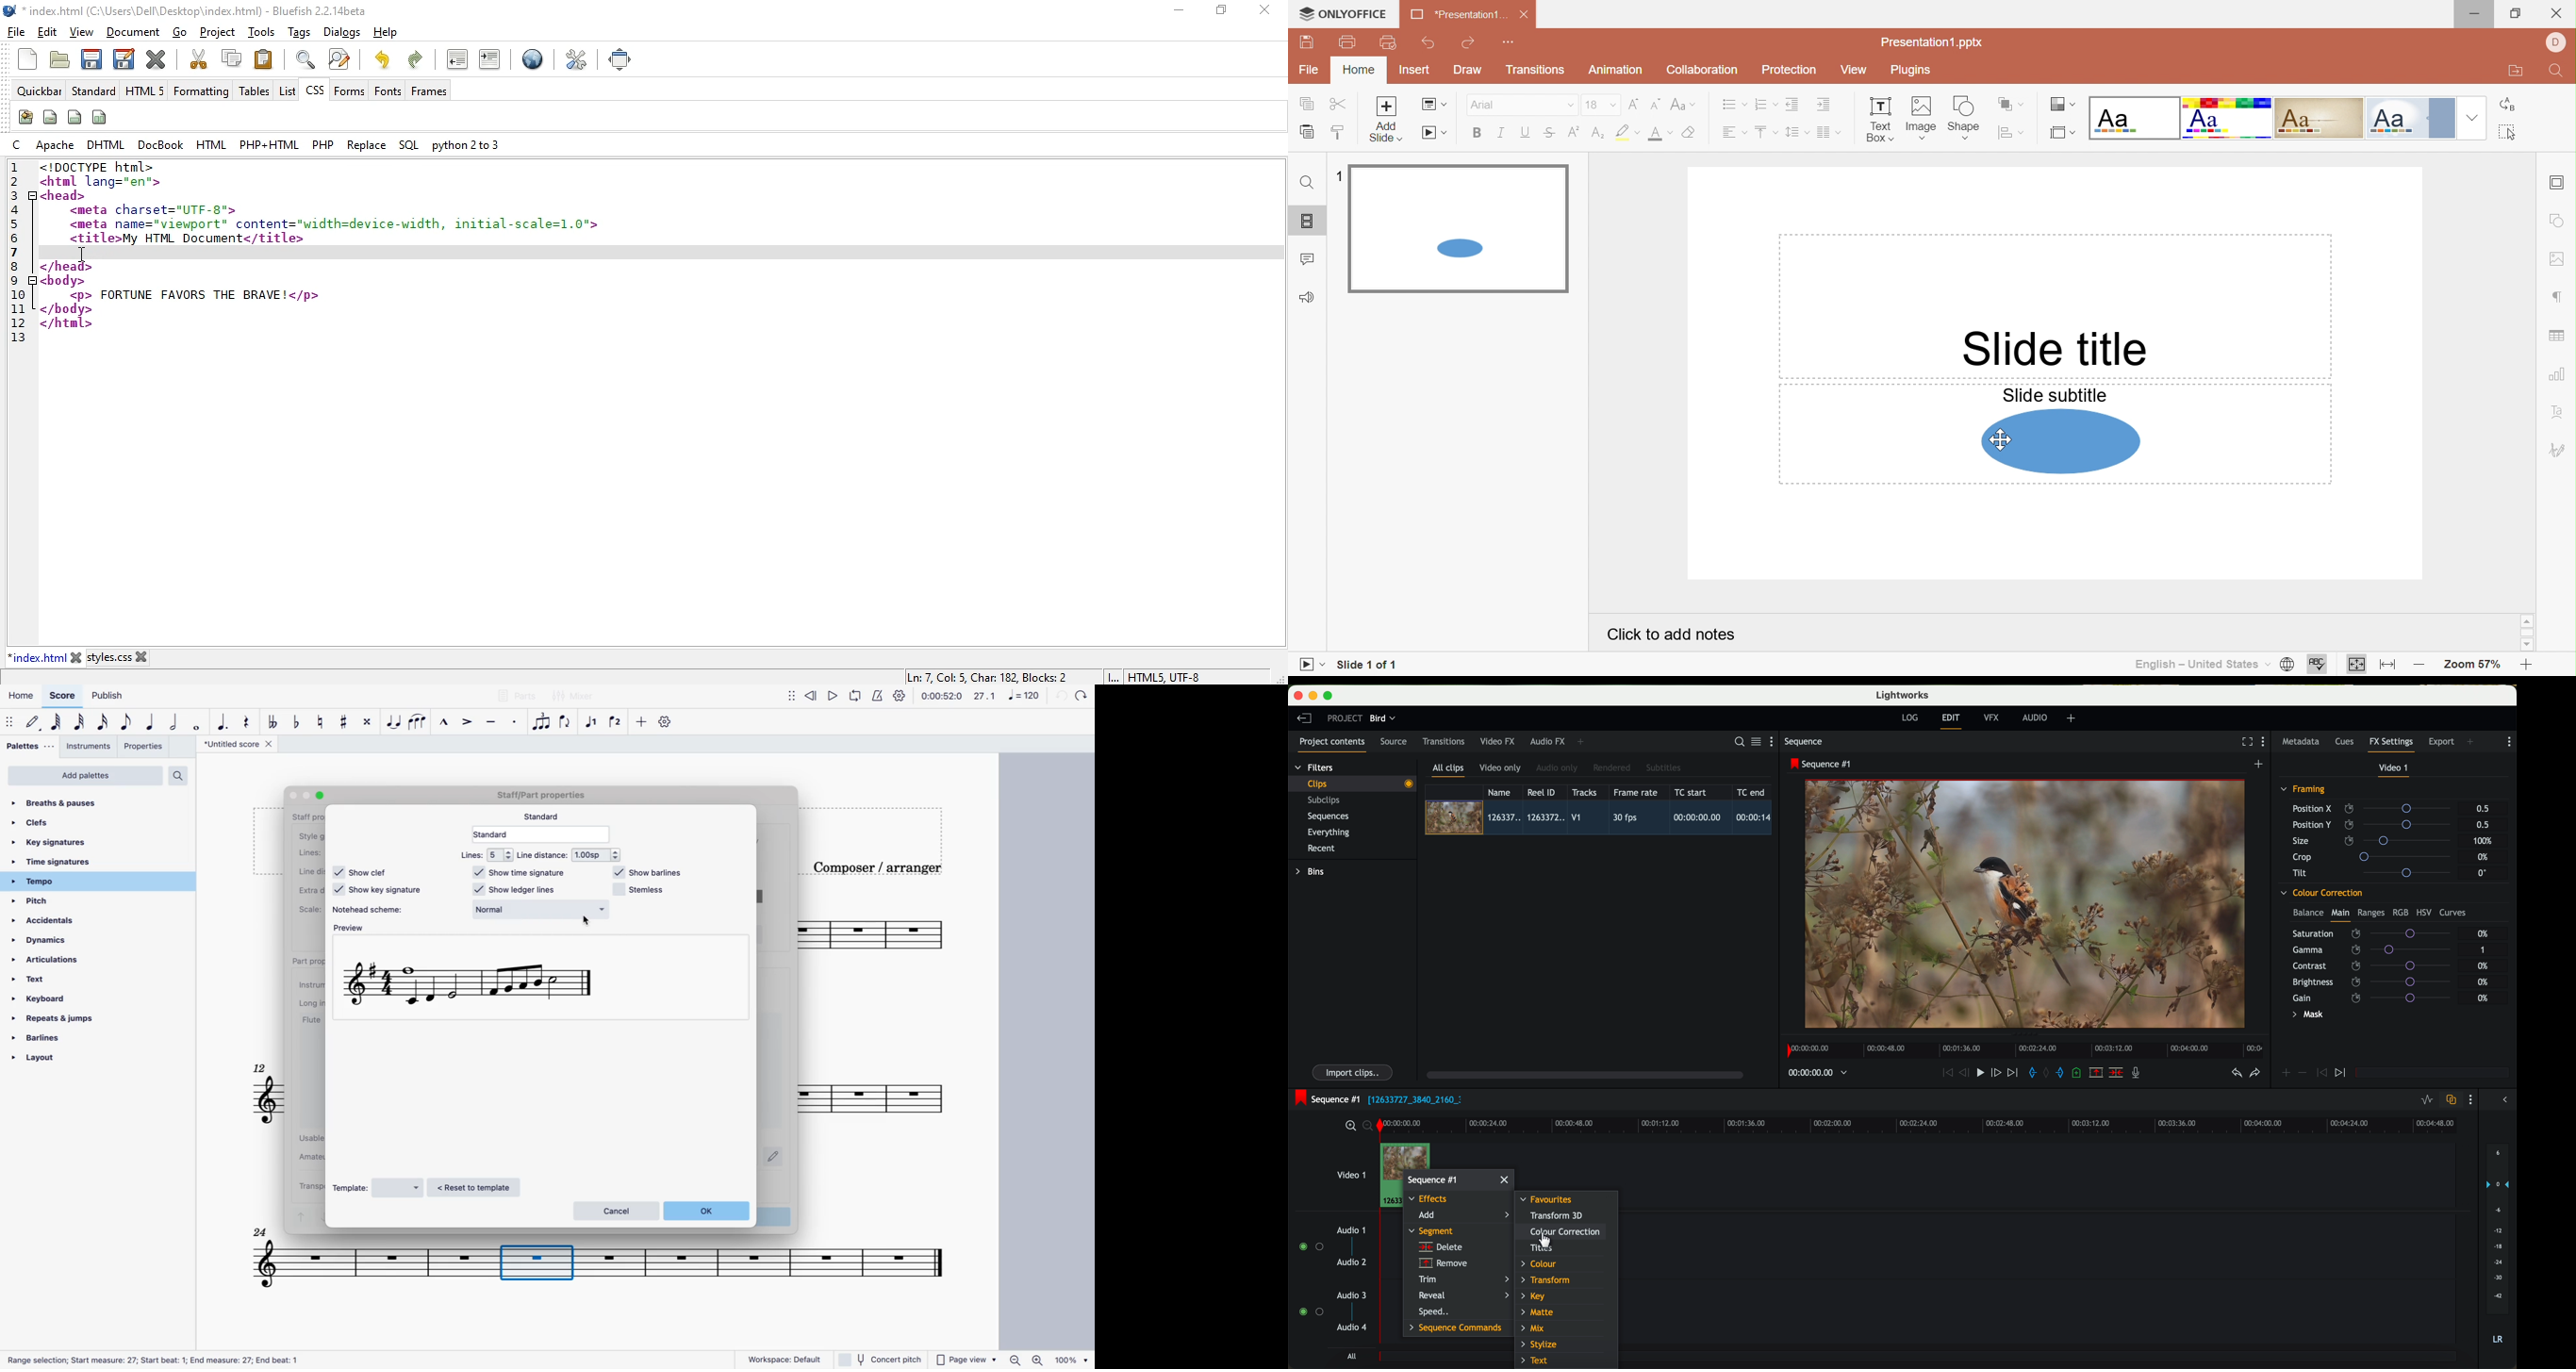 Image resolution: width=2576 pixels, height=1372 pixels. What do you see at coordinates (351, 930) in the screenshot?
I see `preview` at bounding box center [351, 930].